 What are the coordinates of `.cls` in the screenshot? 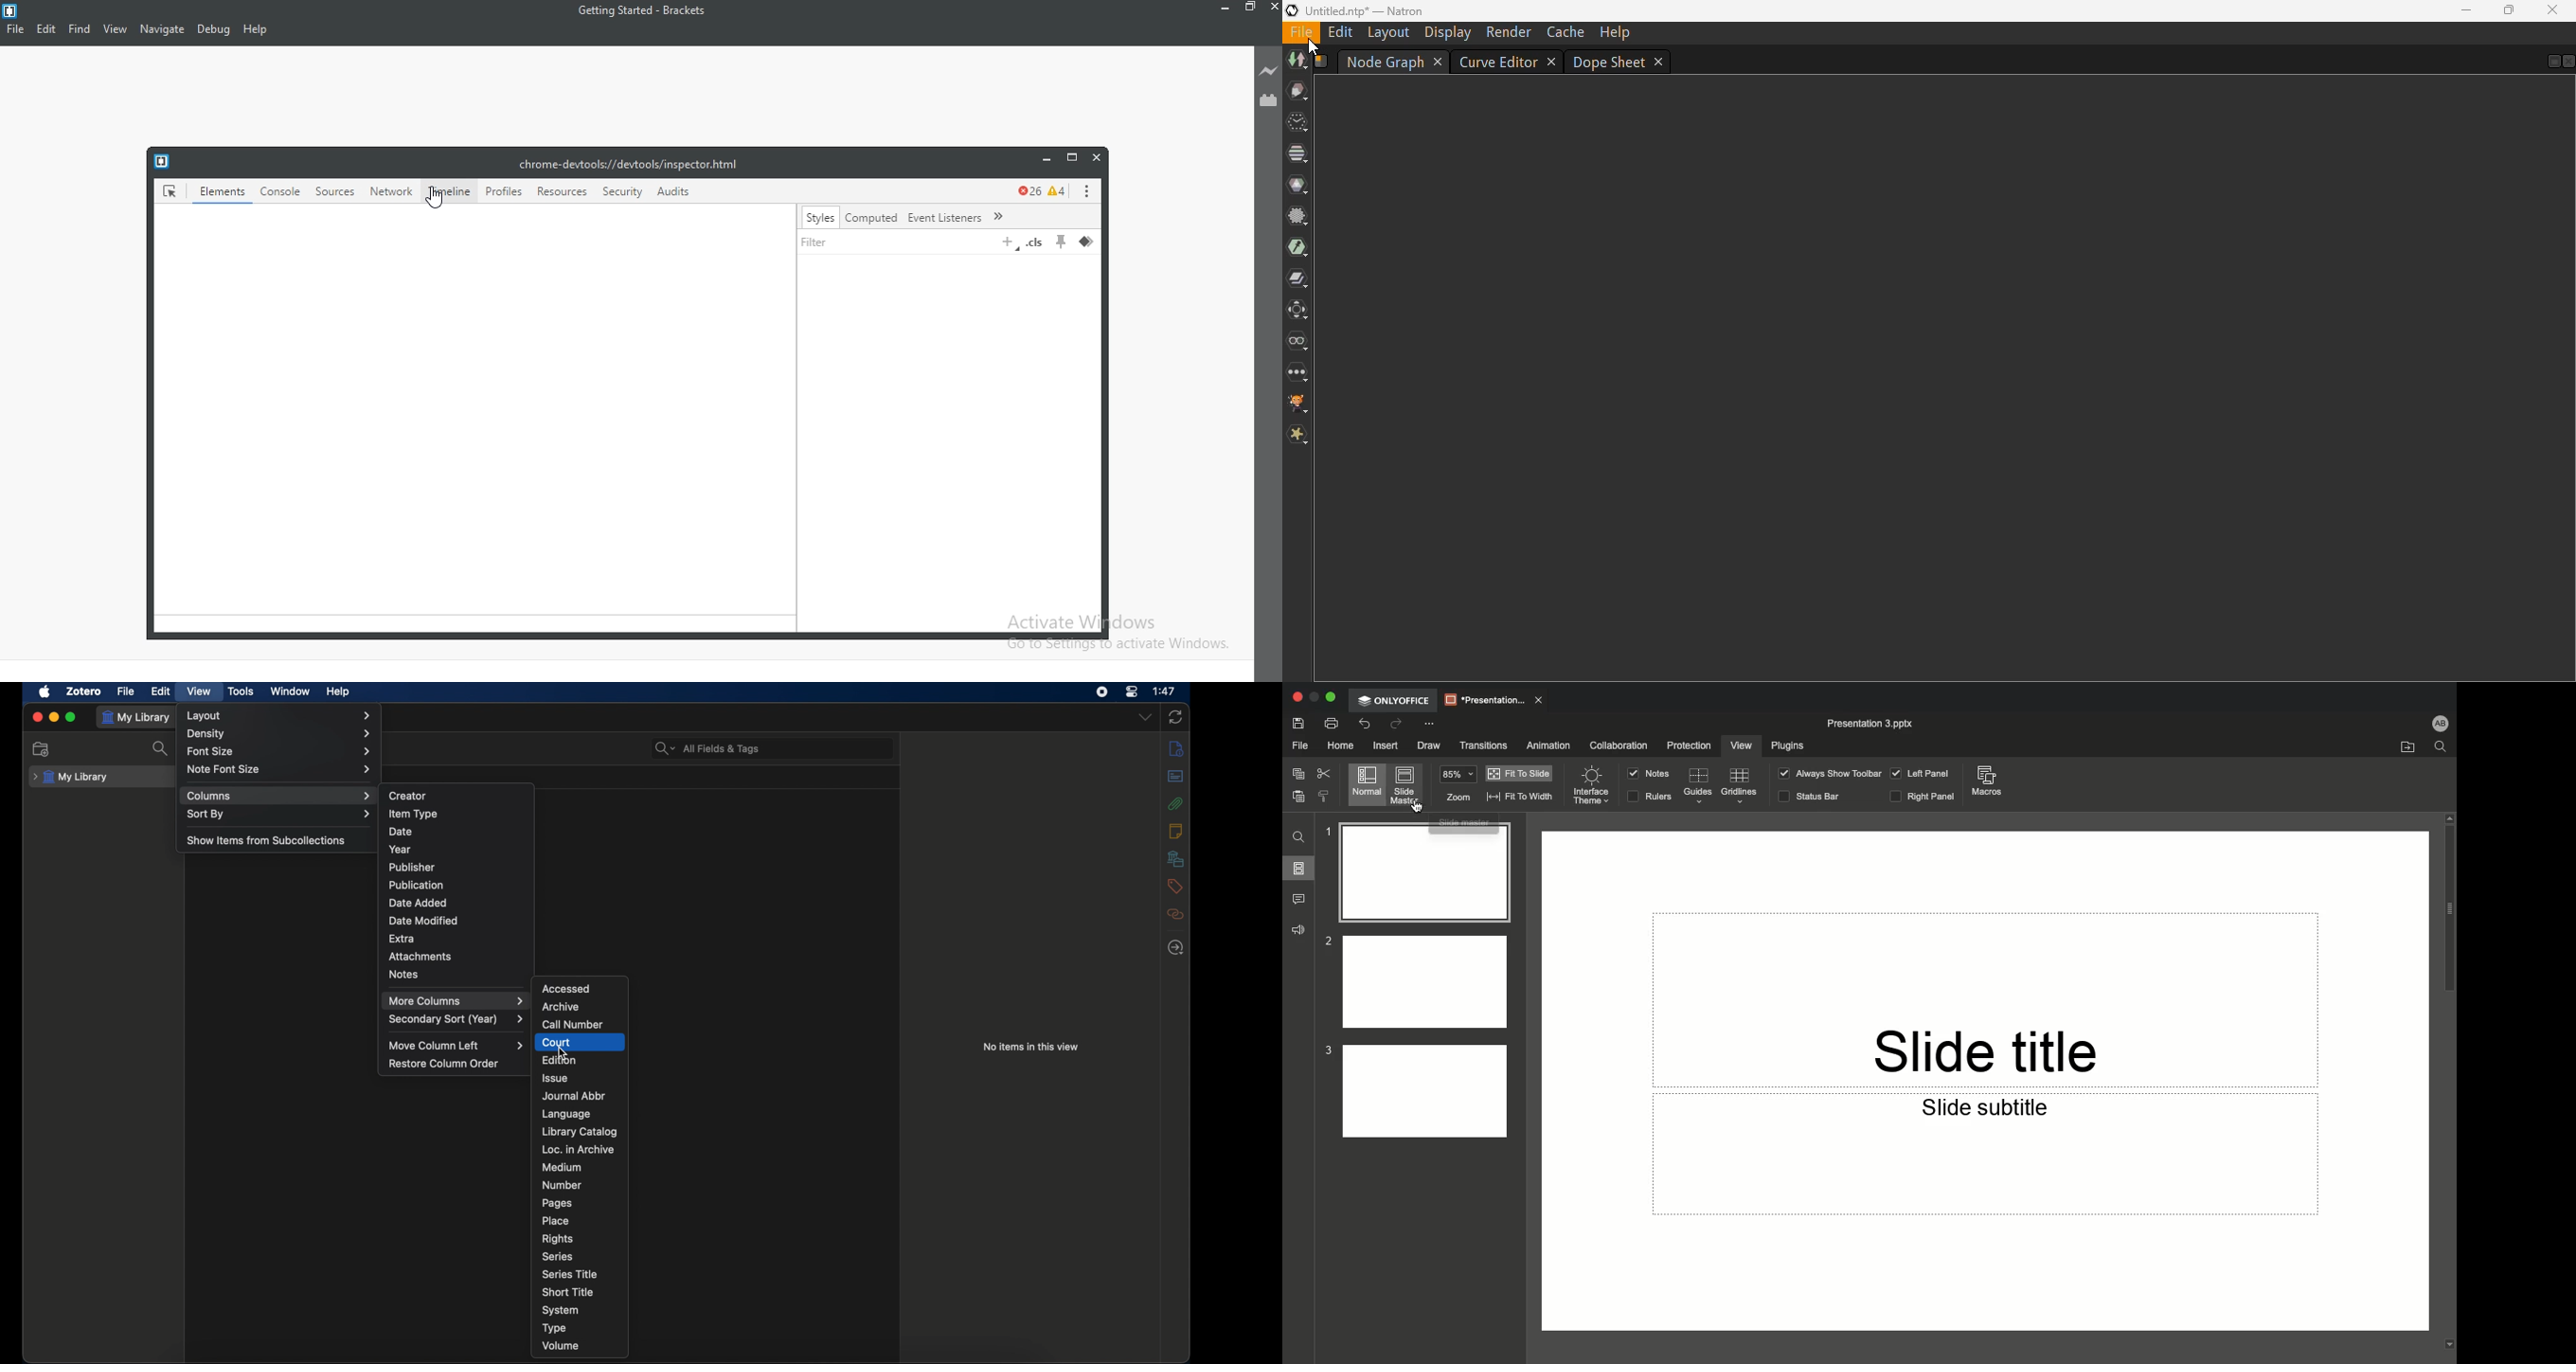 It's located at (1036, 242).